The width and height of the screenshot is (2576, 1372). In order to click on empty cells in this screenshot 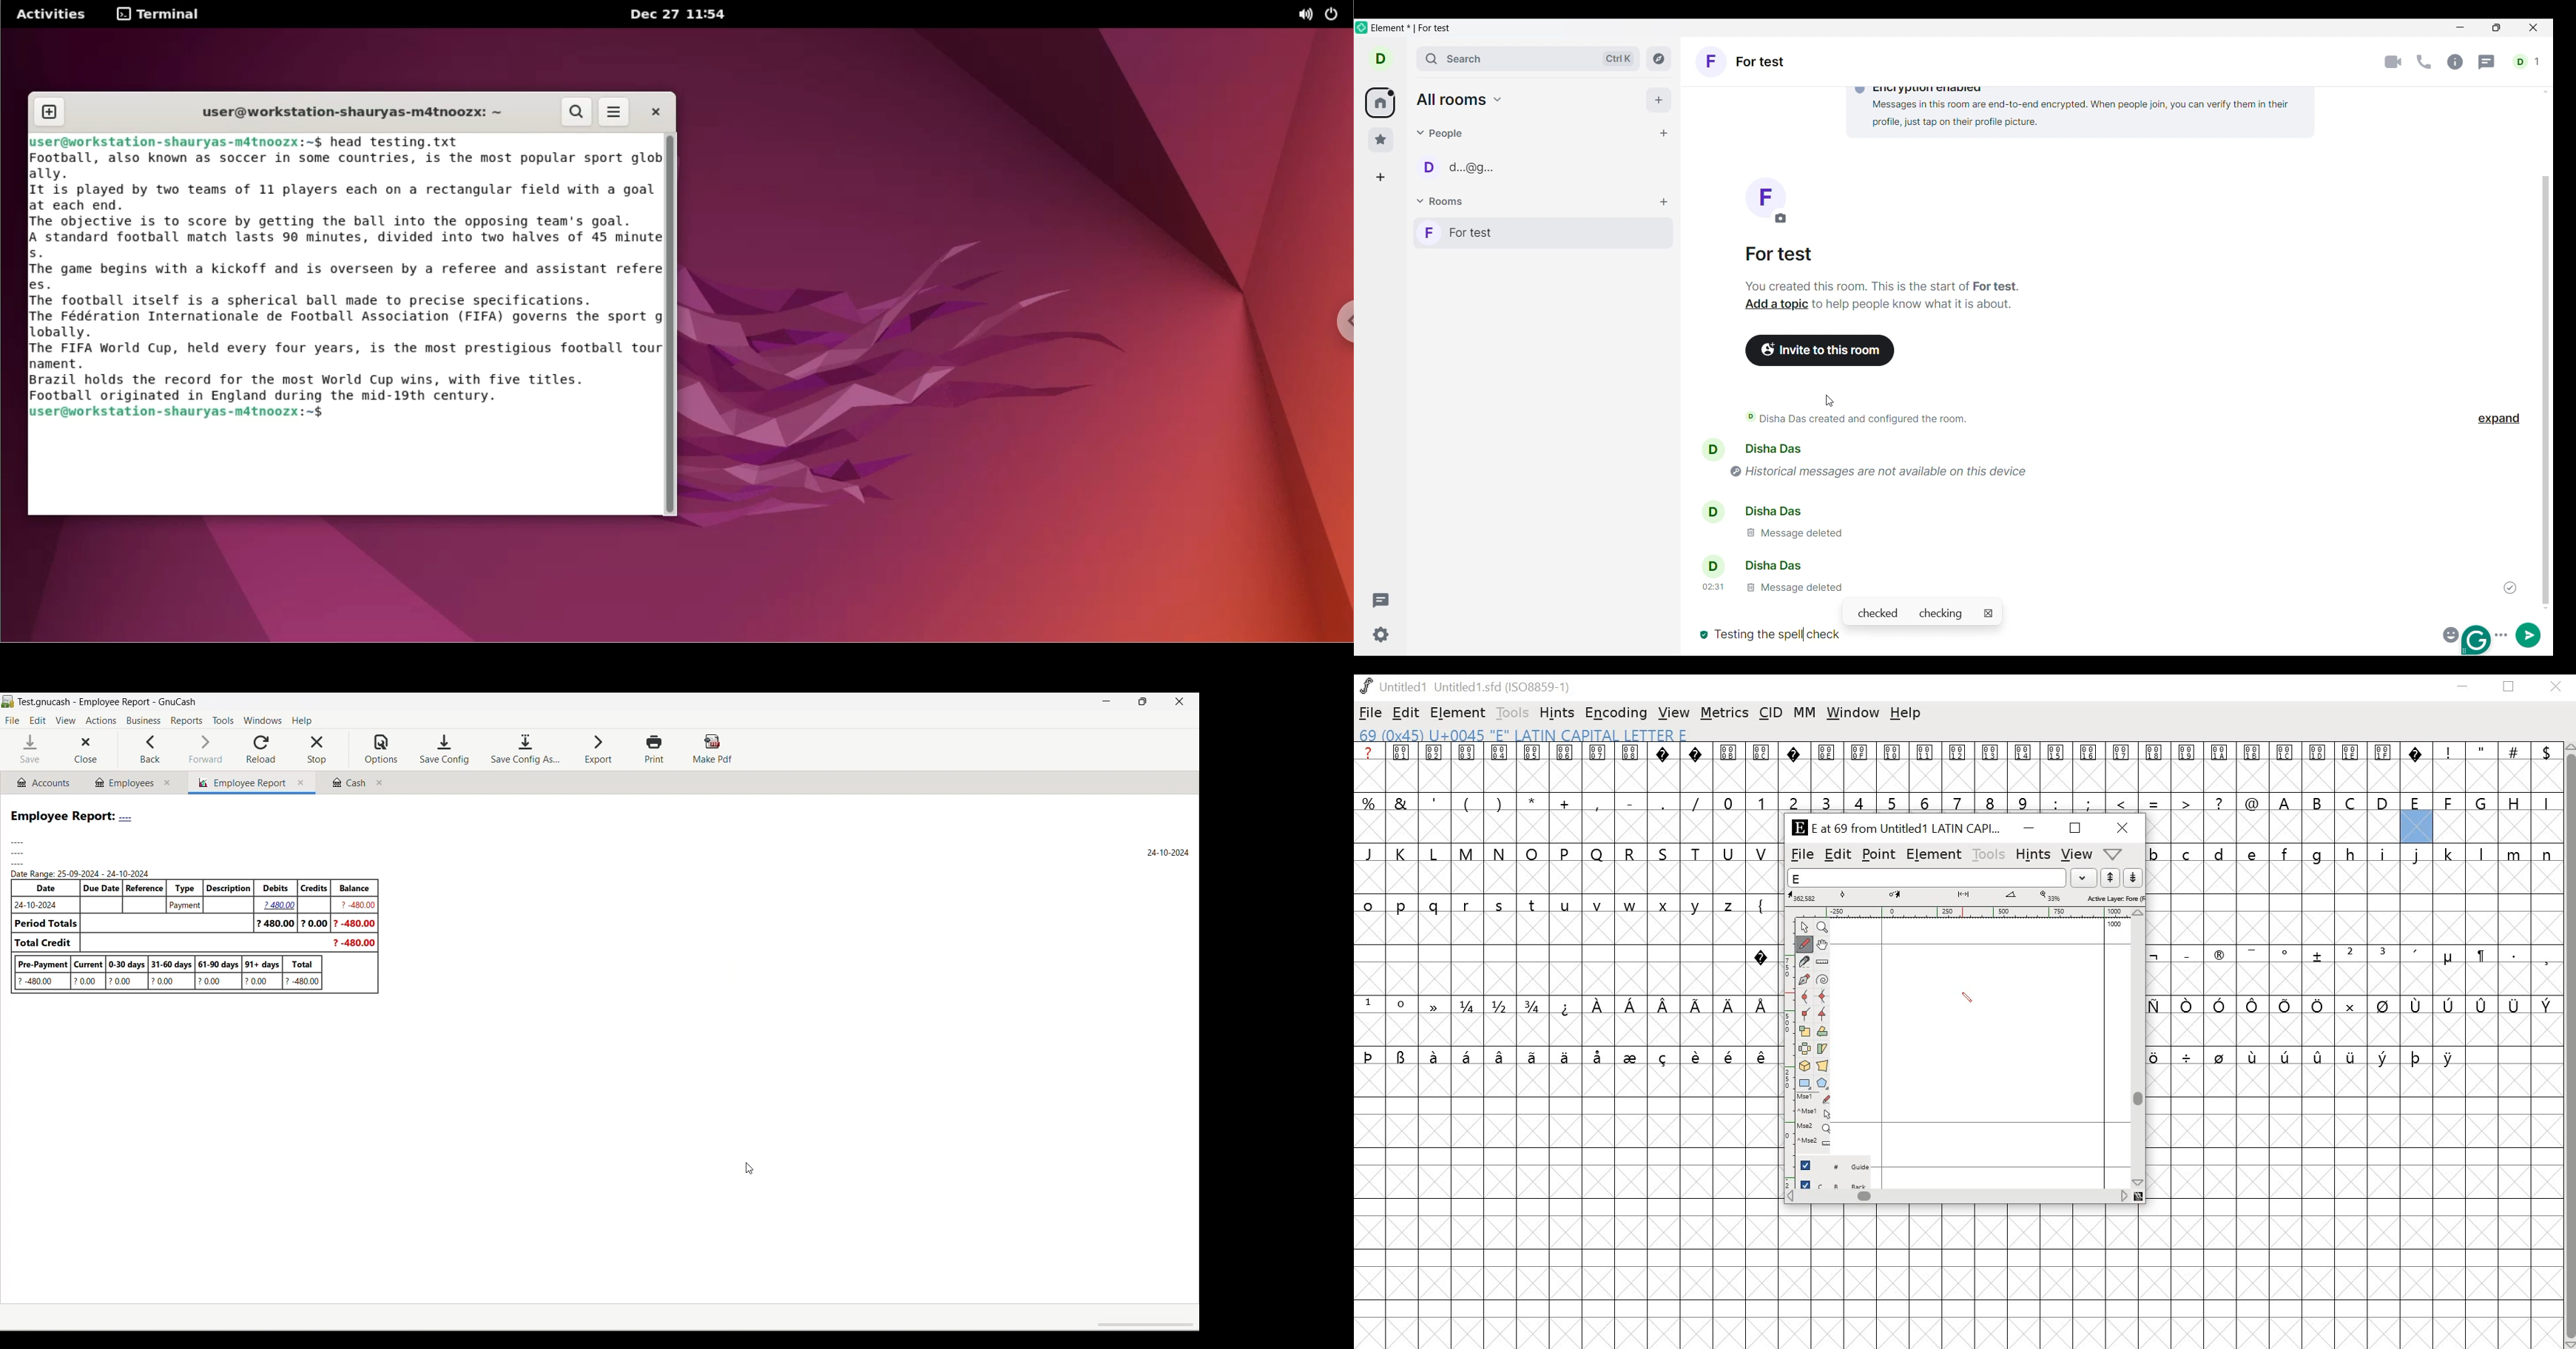, I will do `click(1963, 1276)`.